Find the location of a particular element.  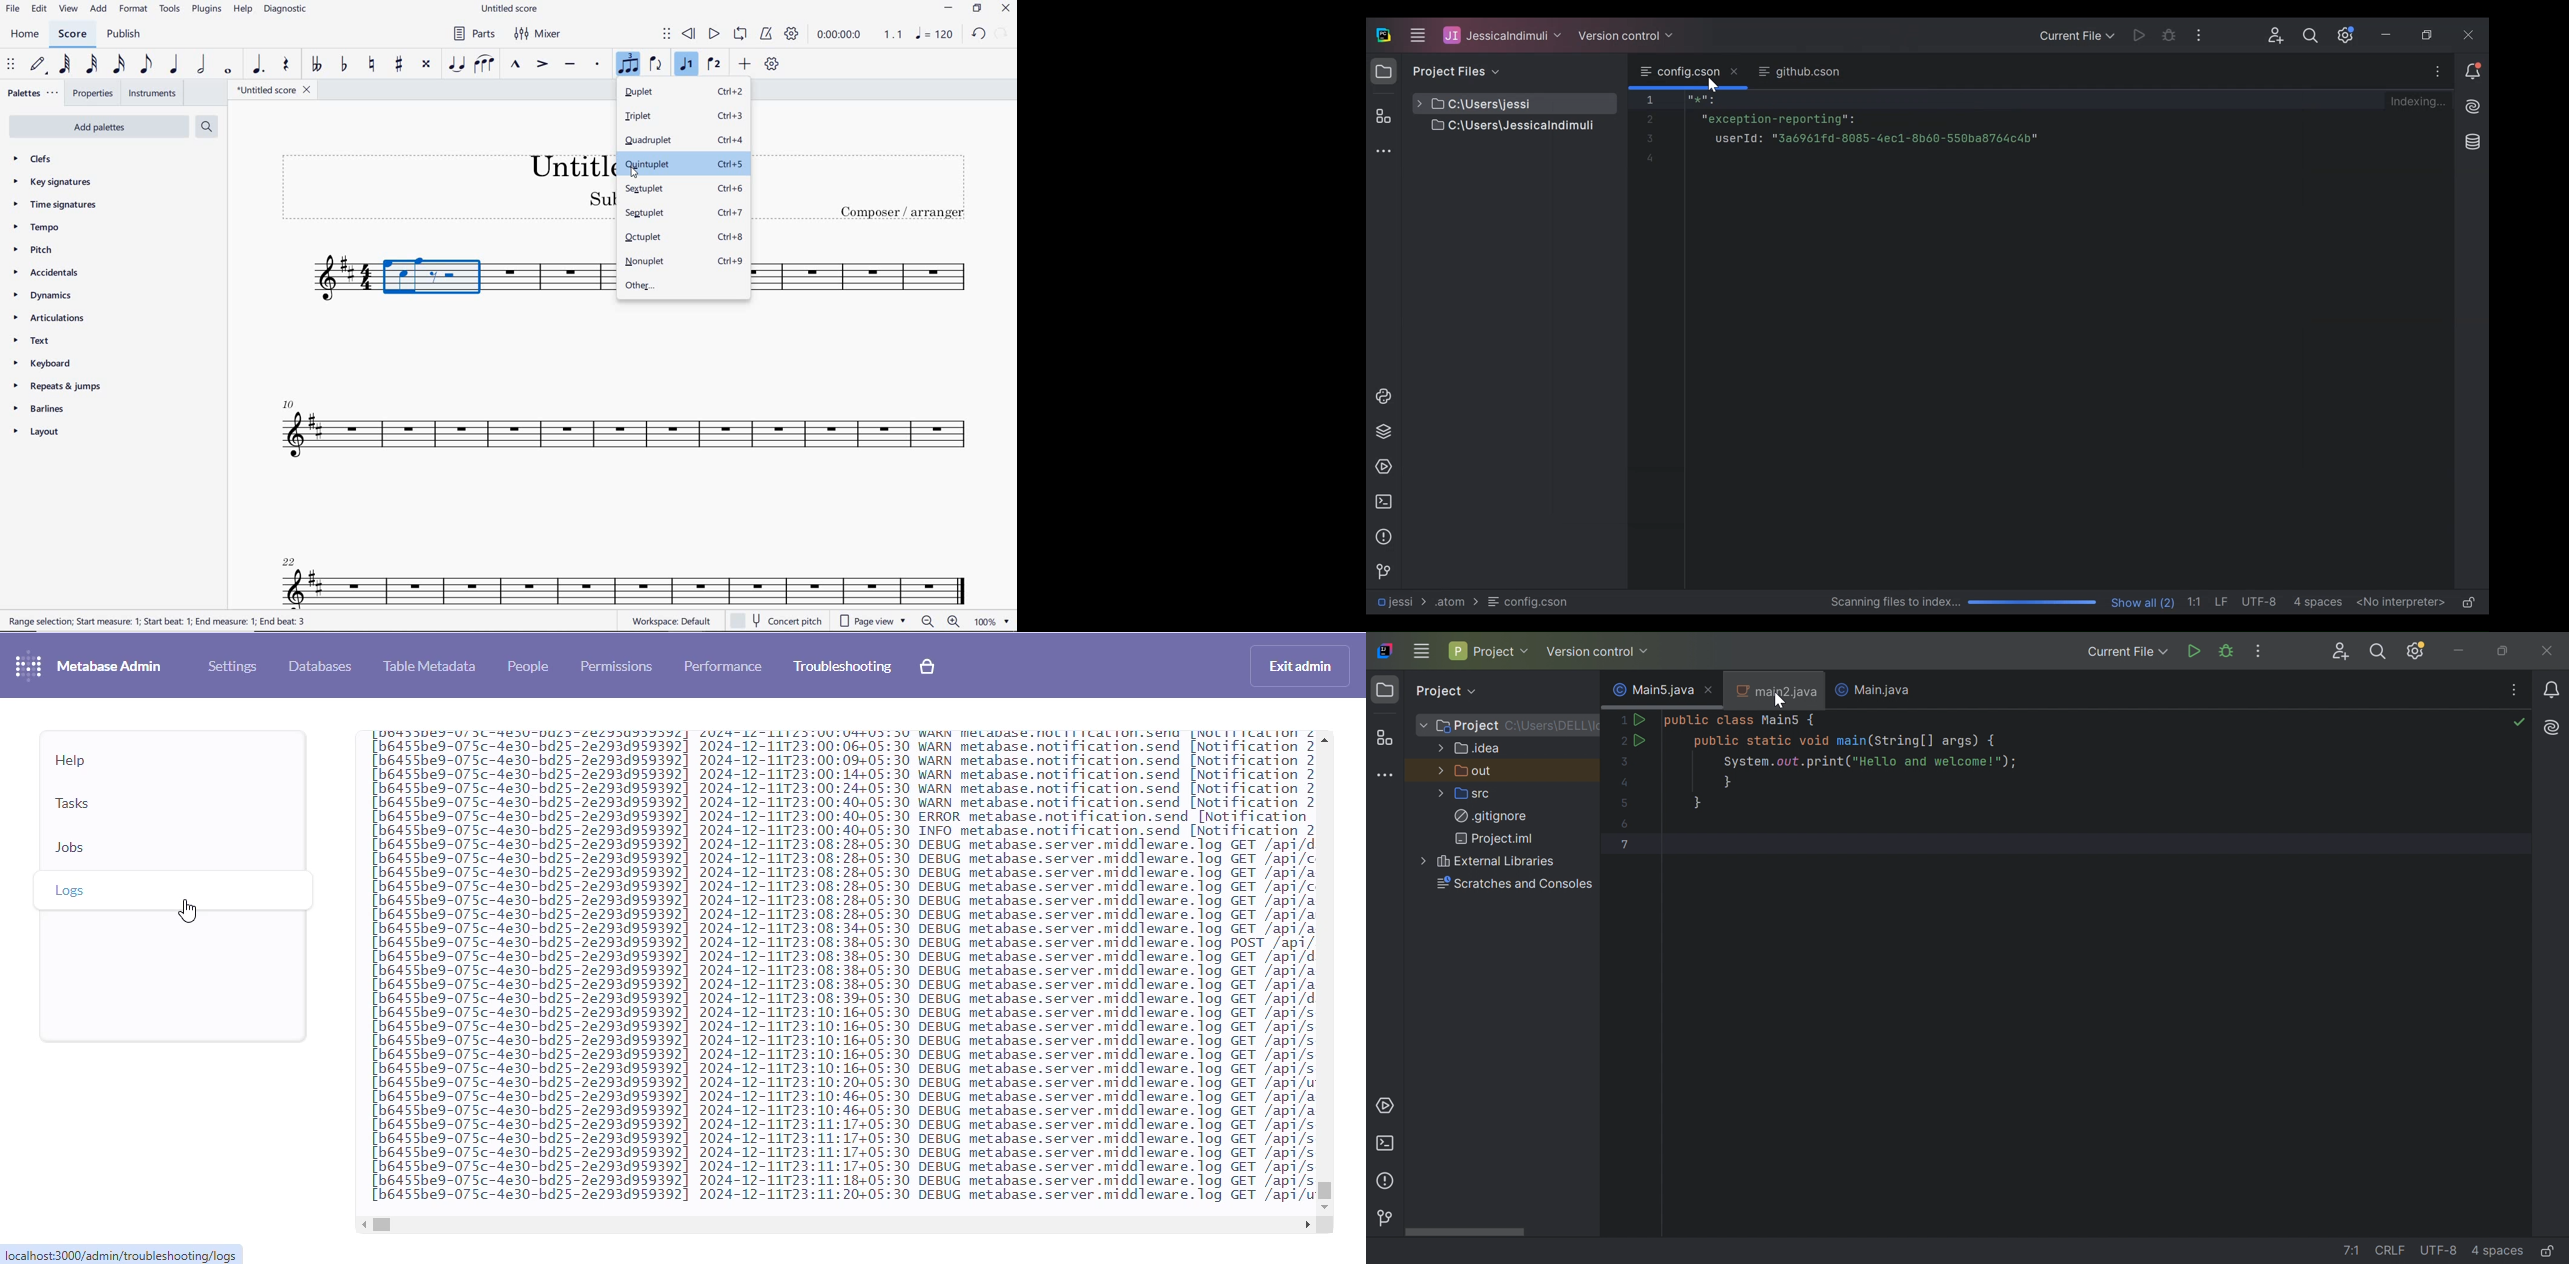

INSTRUMENTS is located at coordinates (151, 94).